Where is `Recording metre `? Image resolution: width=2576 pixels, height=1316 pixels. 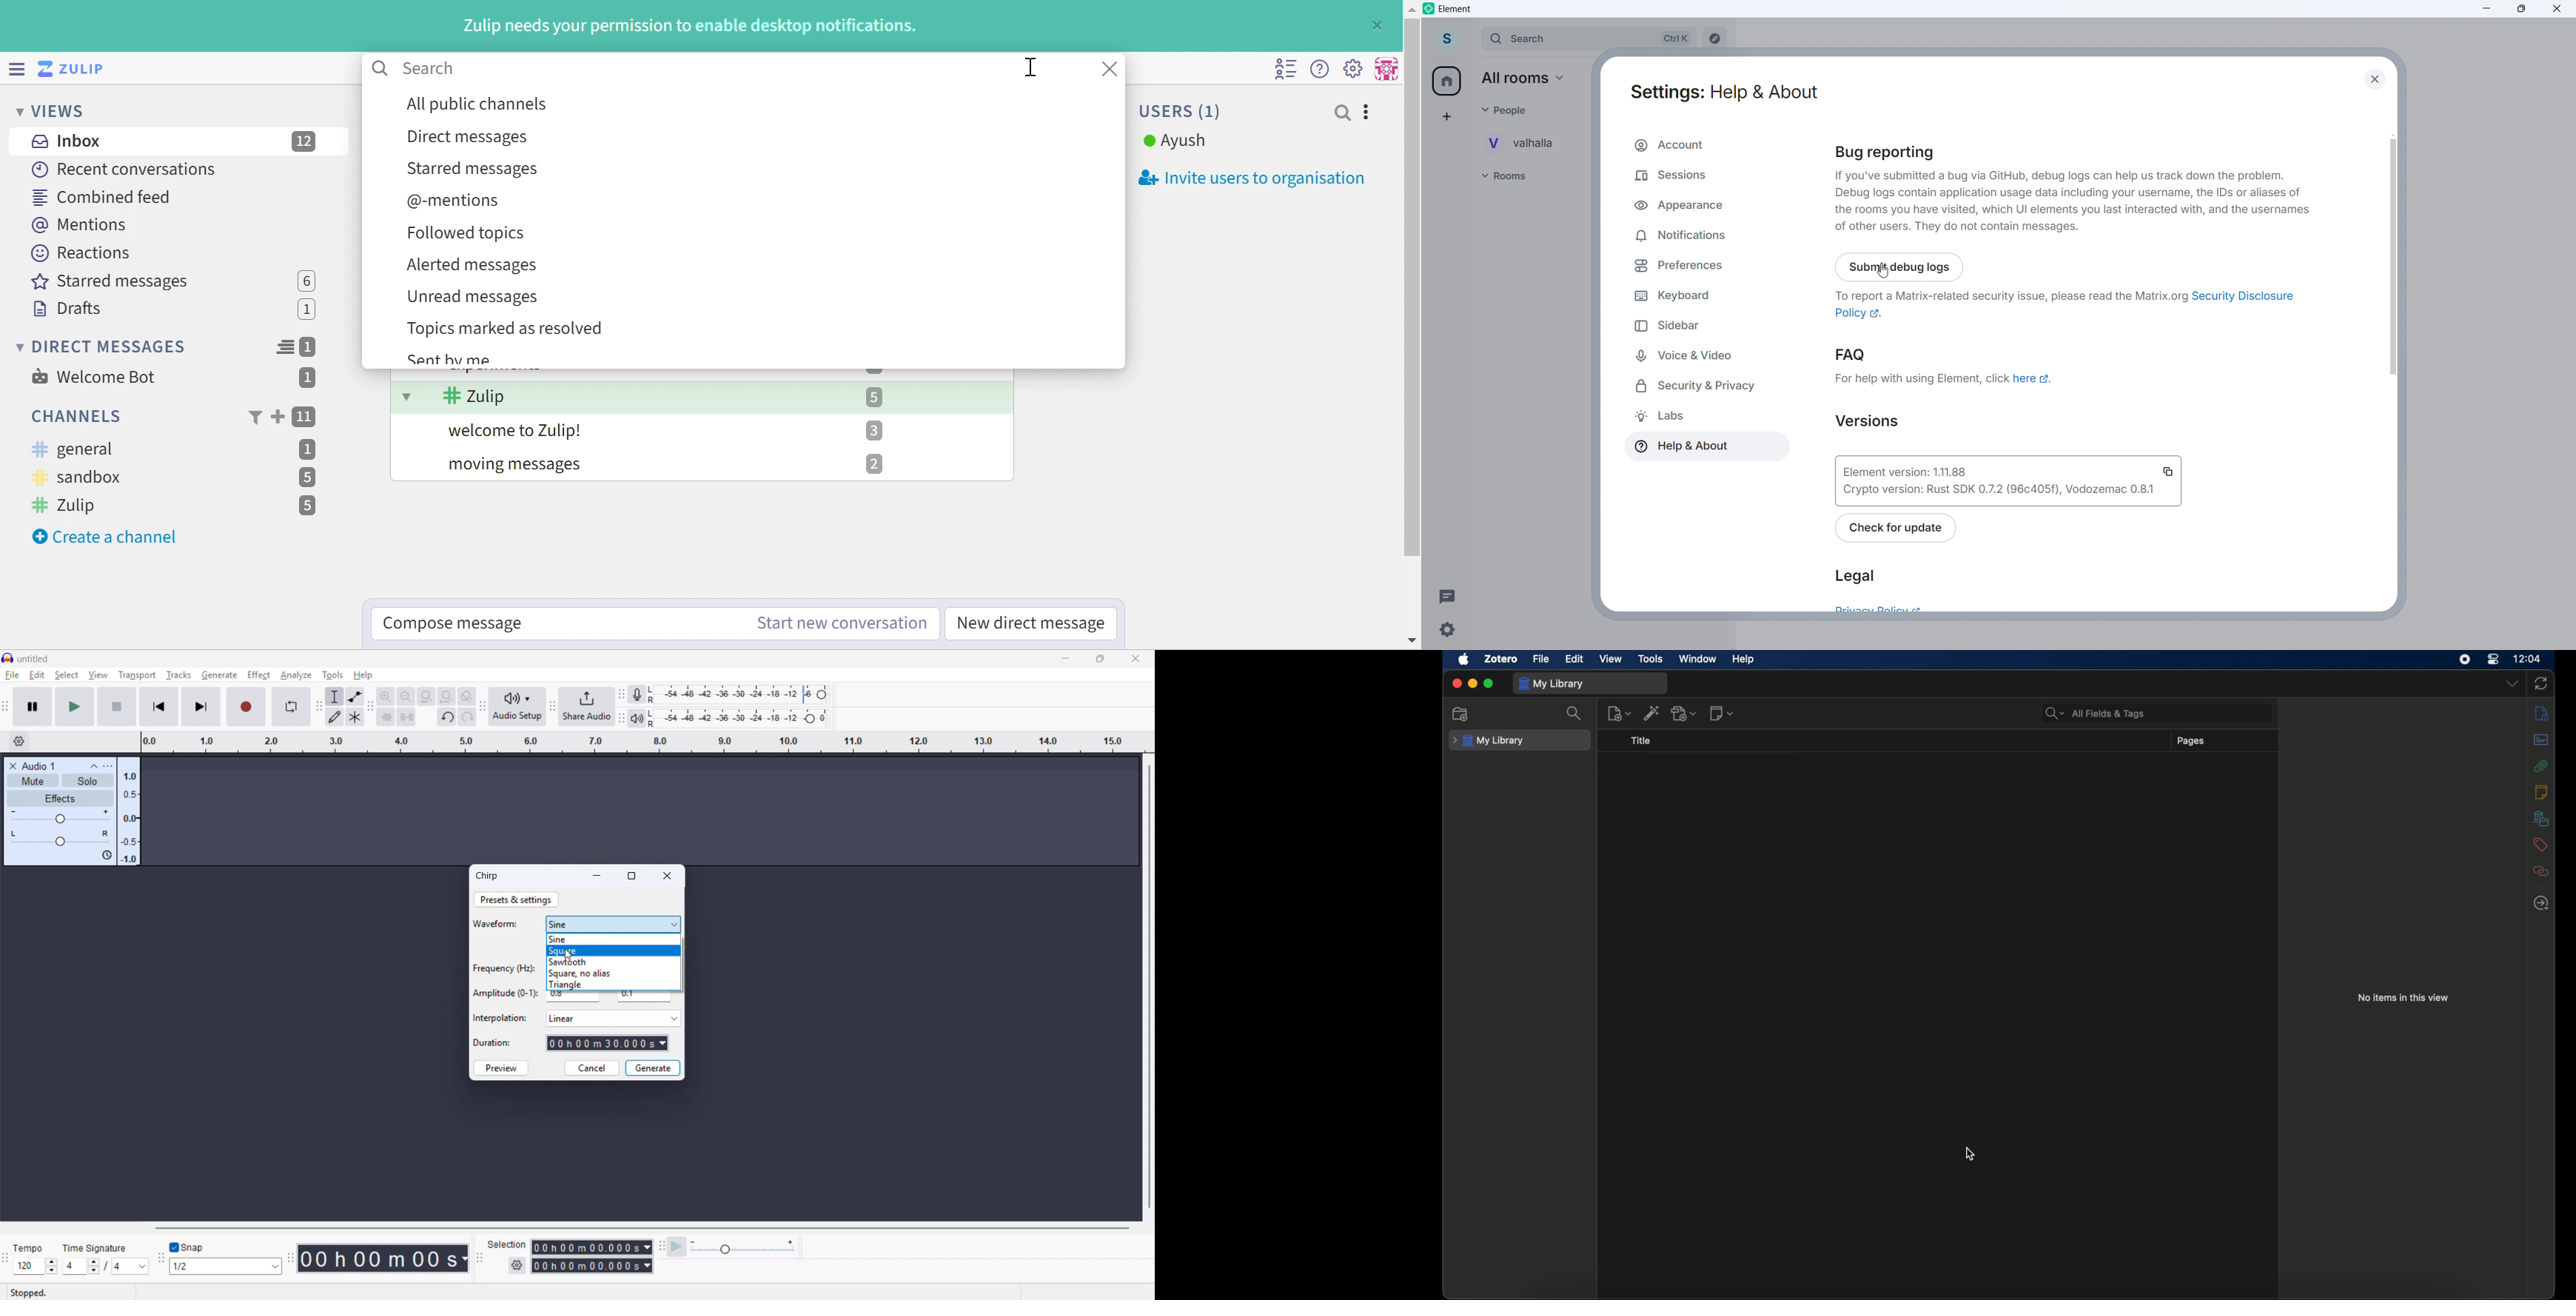
Recording metre  is located at coordinates (637, 694).